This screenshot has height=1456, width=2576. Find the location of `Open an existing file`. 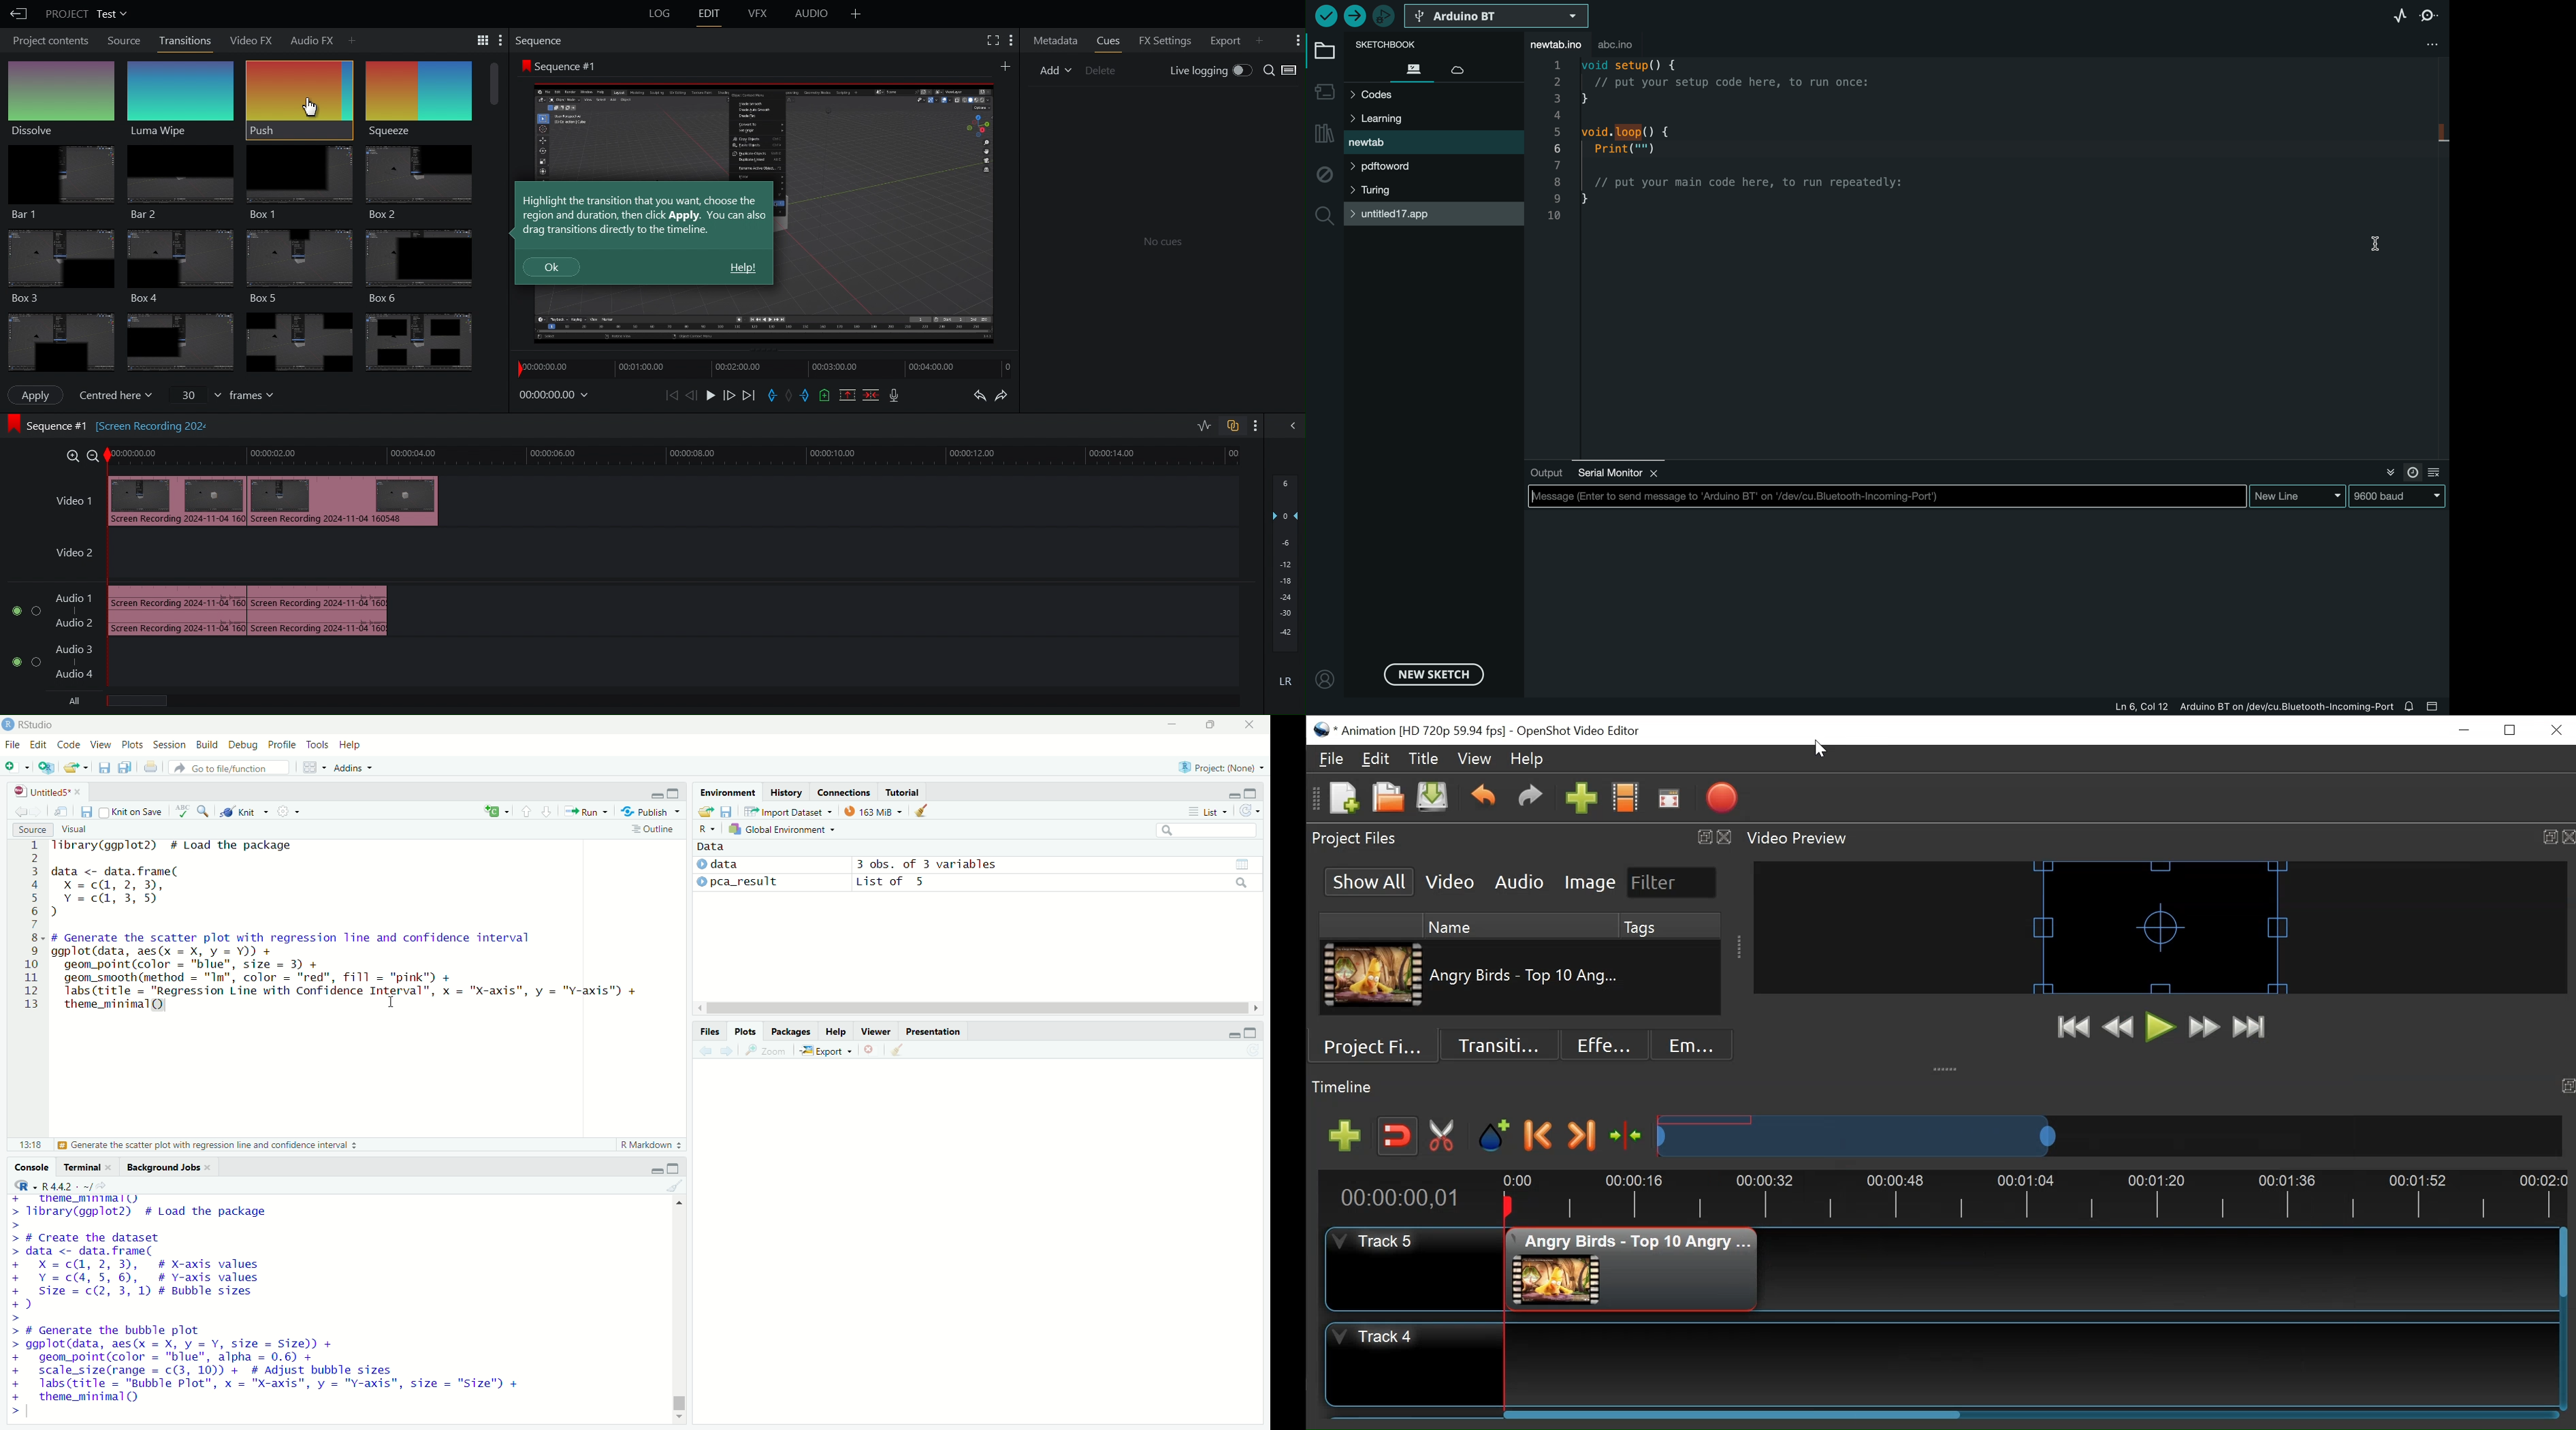

Open an existing file is located at coordinates (68, 767).